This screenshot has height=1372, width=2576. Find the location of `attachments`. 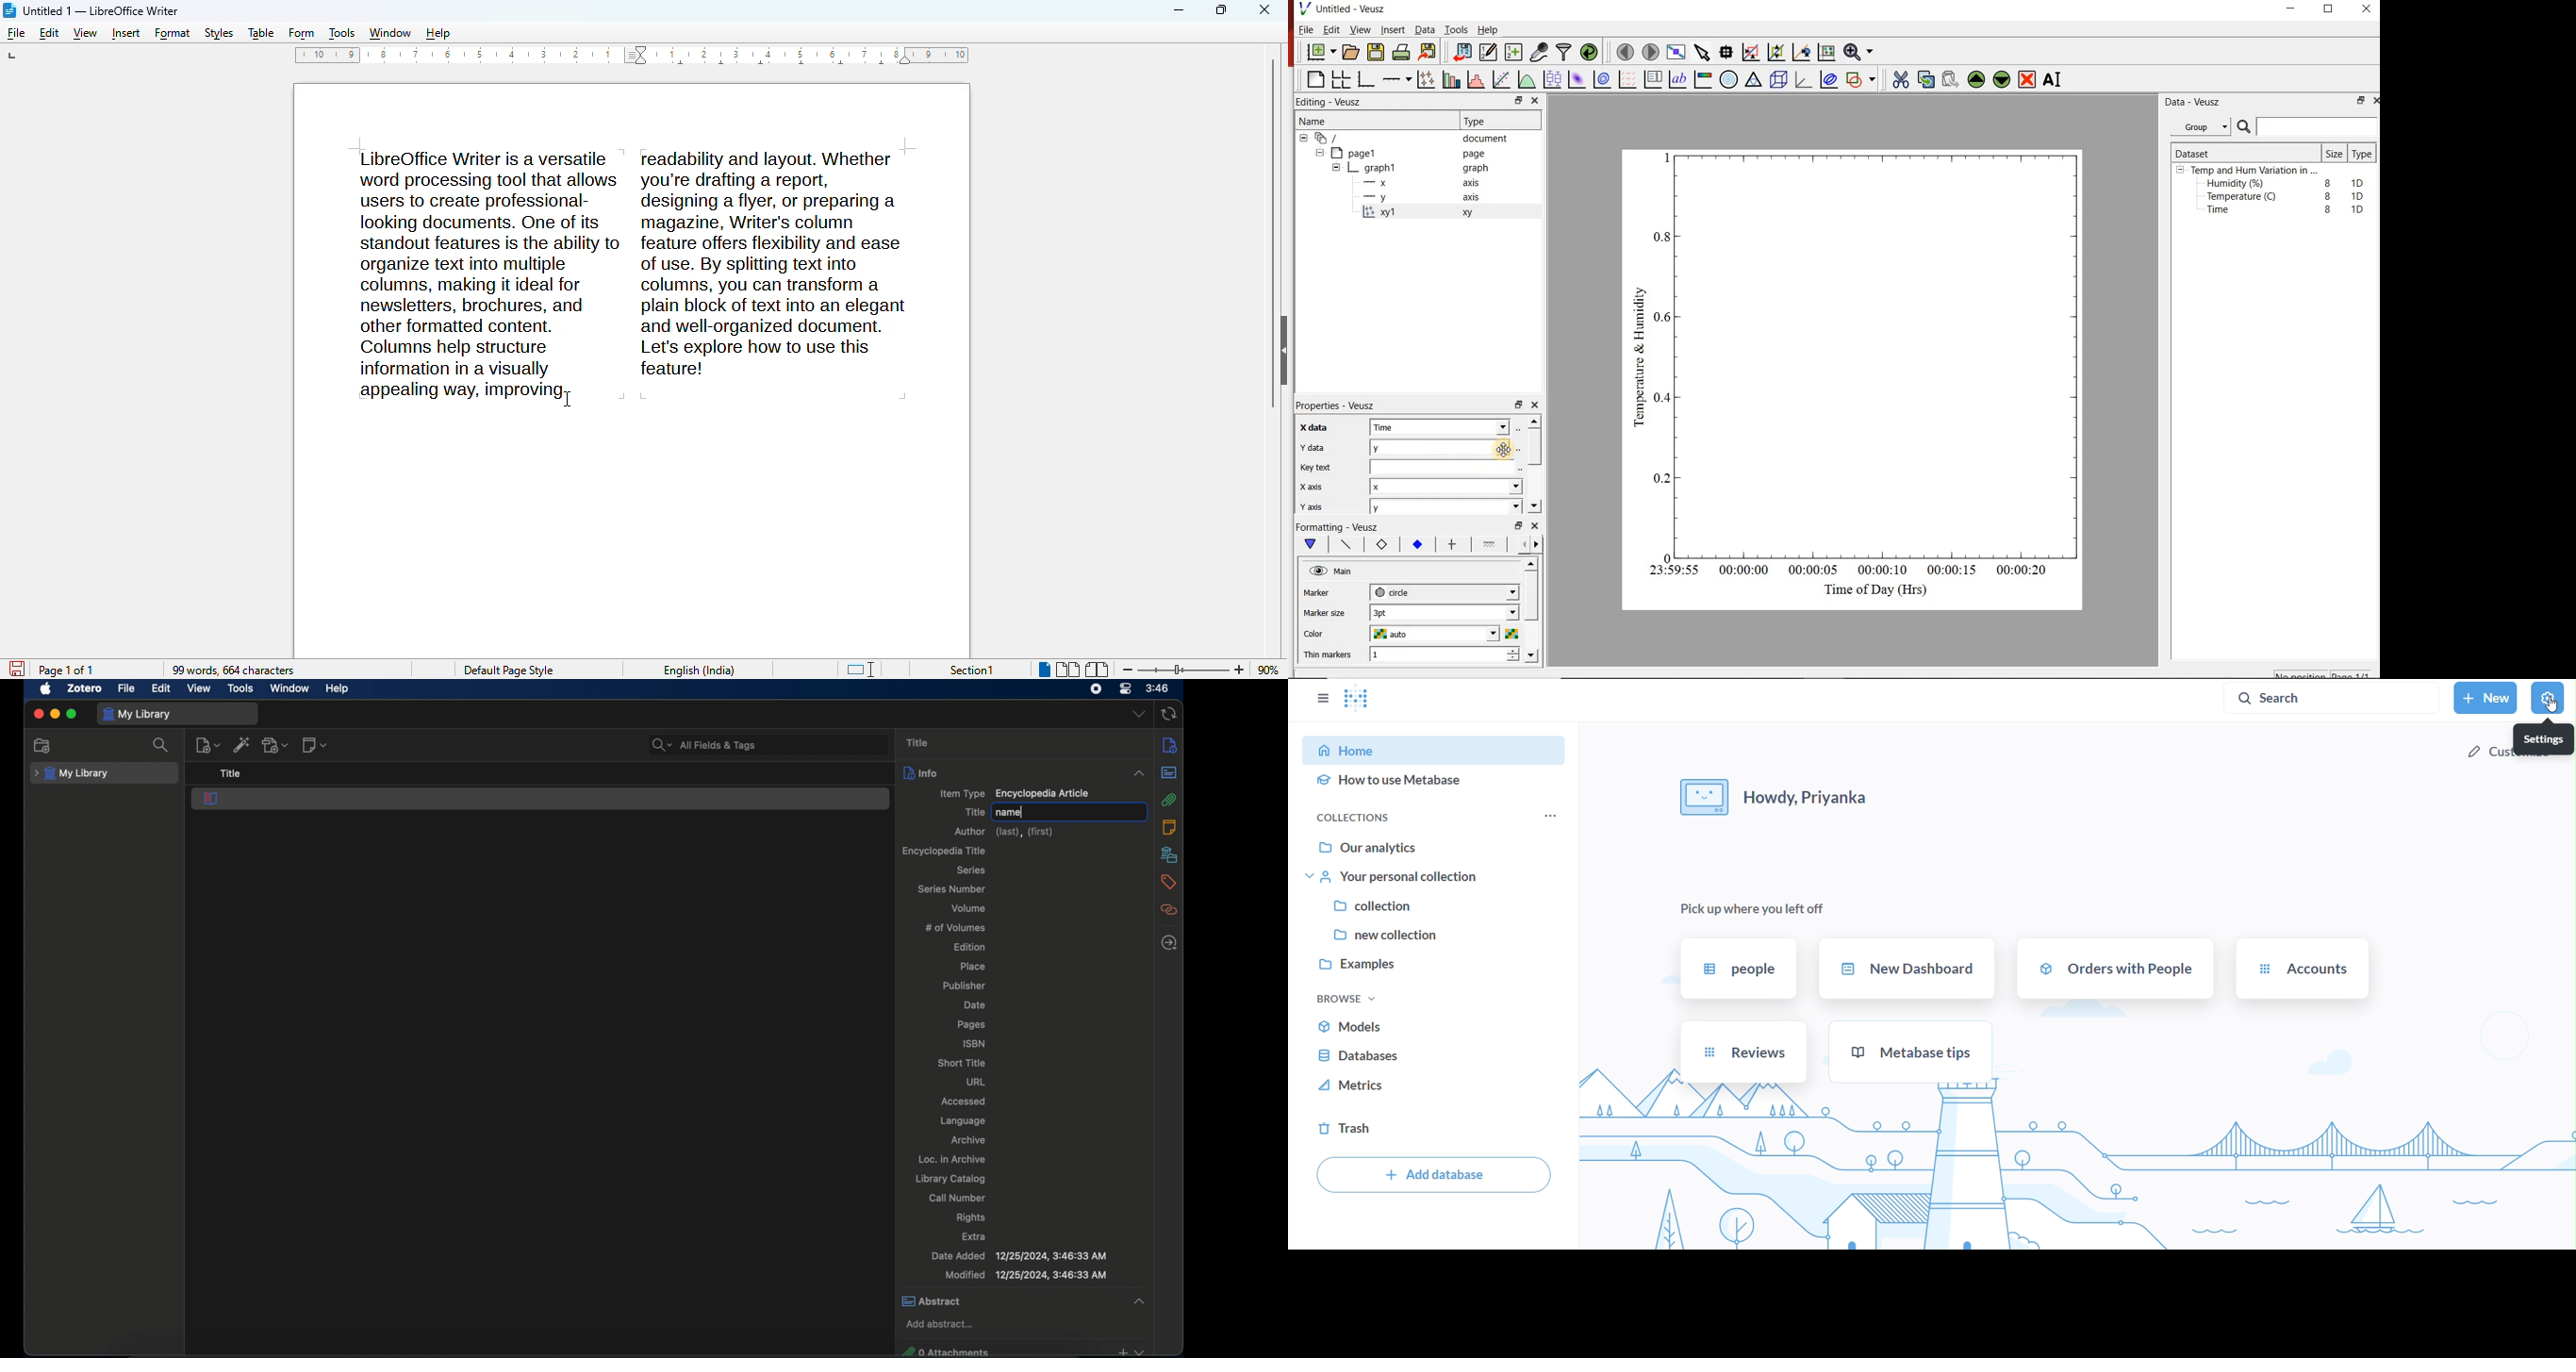

attachments is located at coordinates (1169, 800).